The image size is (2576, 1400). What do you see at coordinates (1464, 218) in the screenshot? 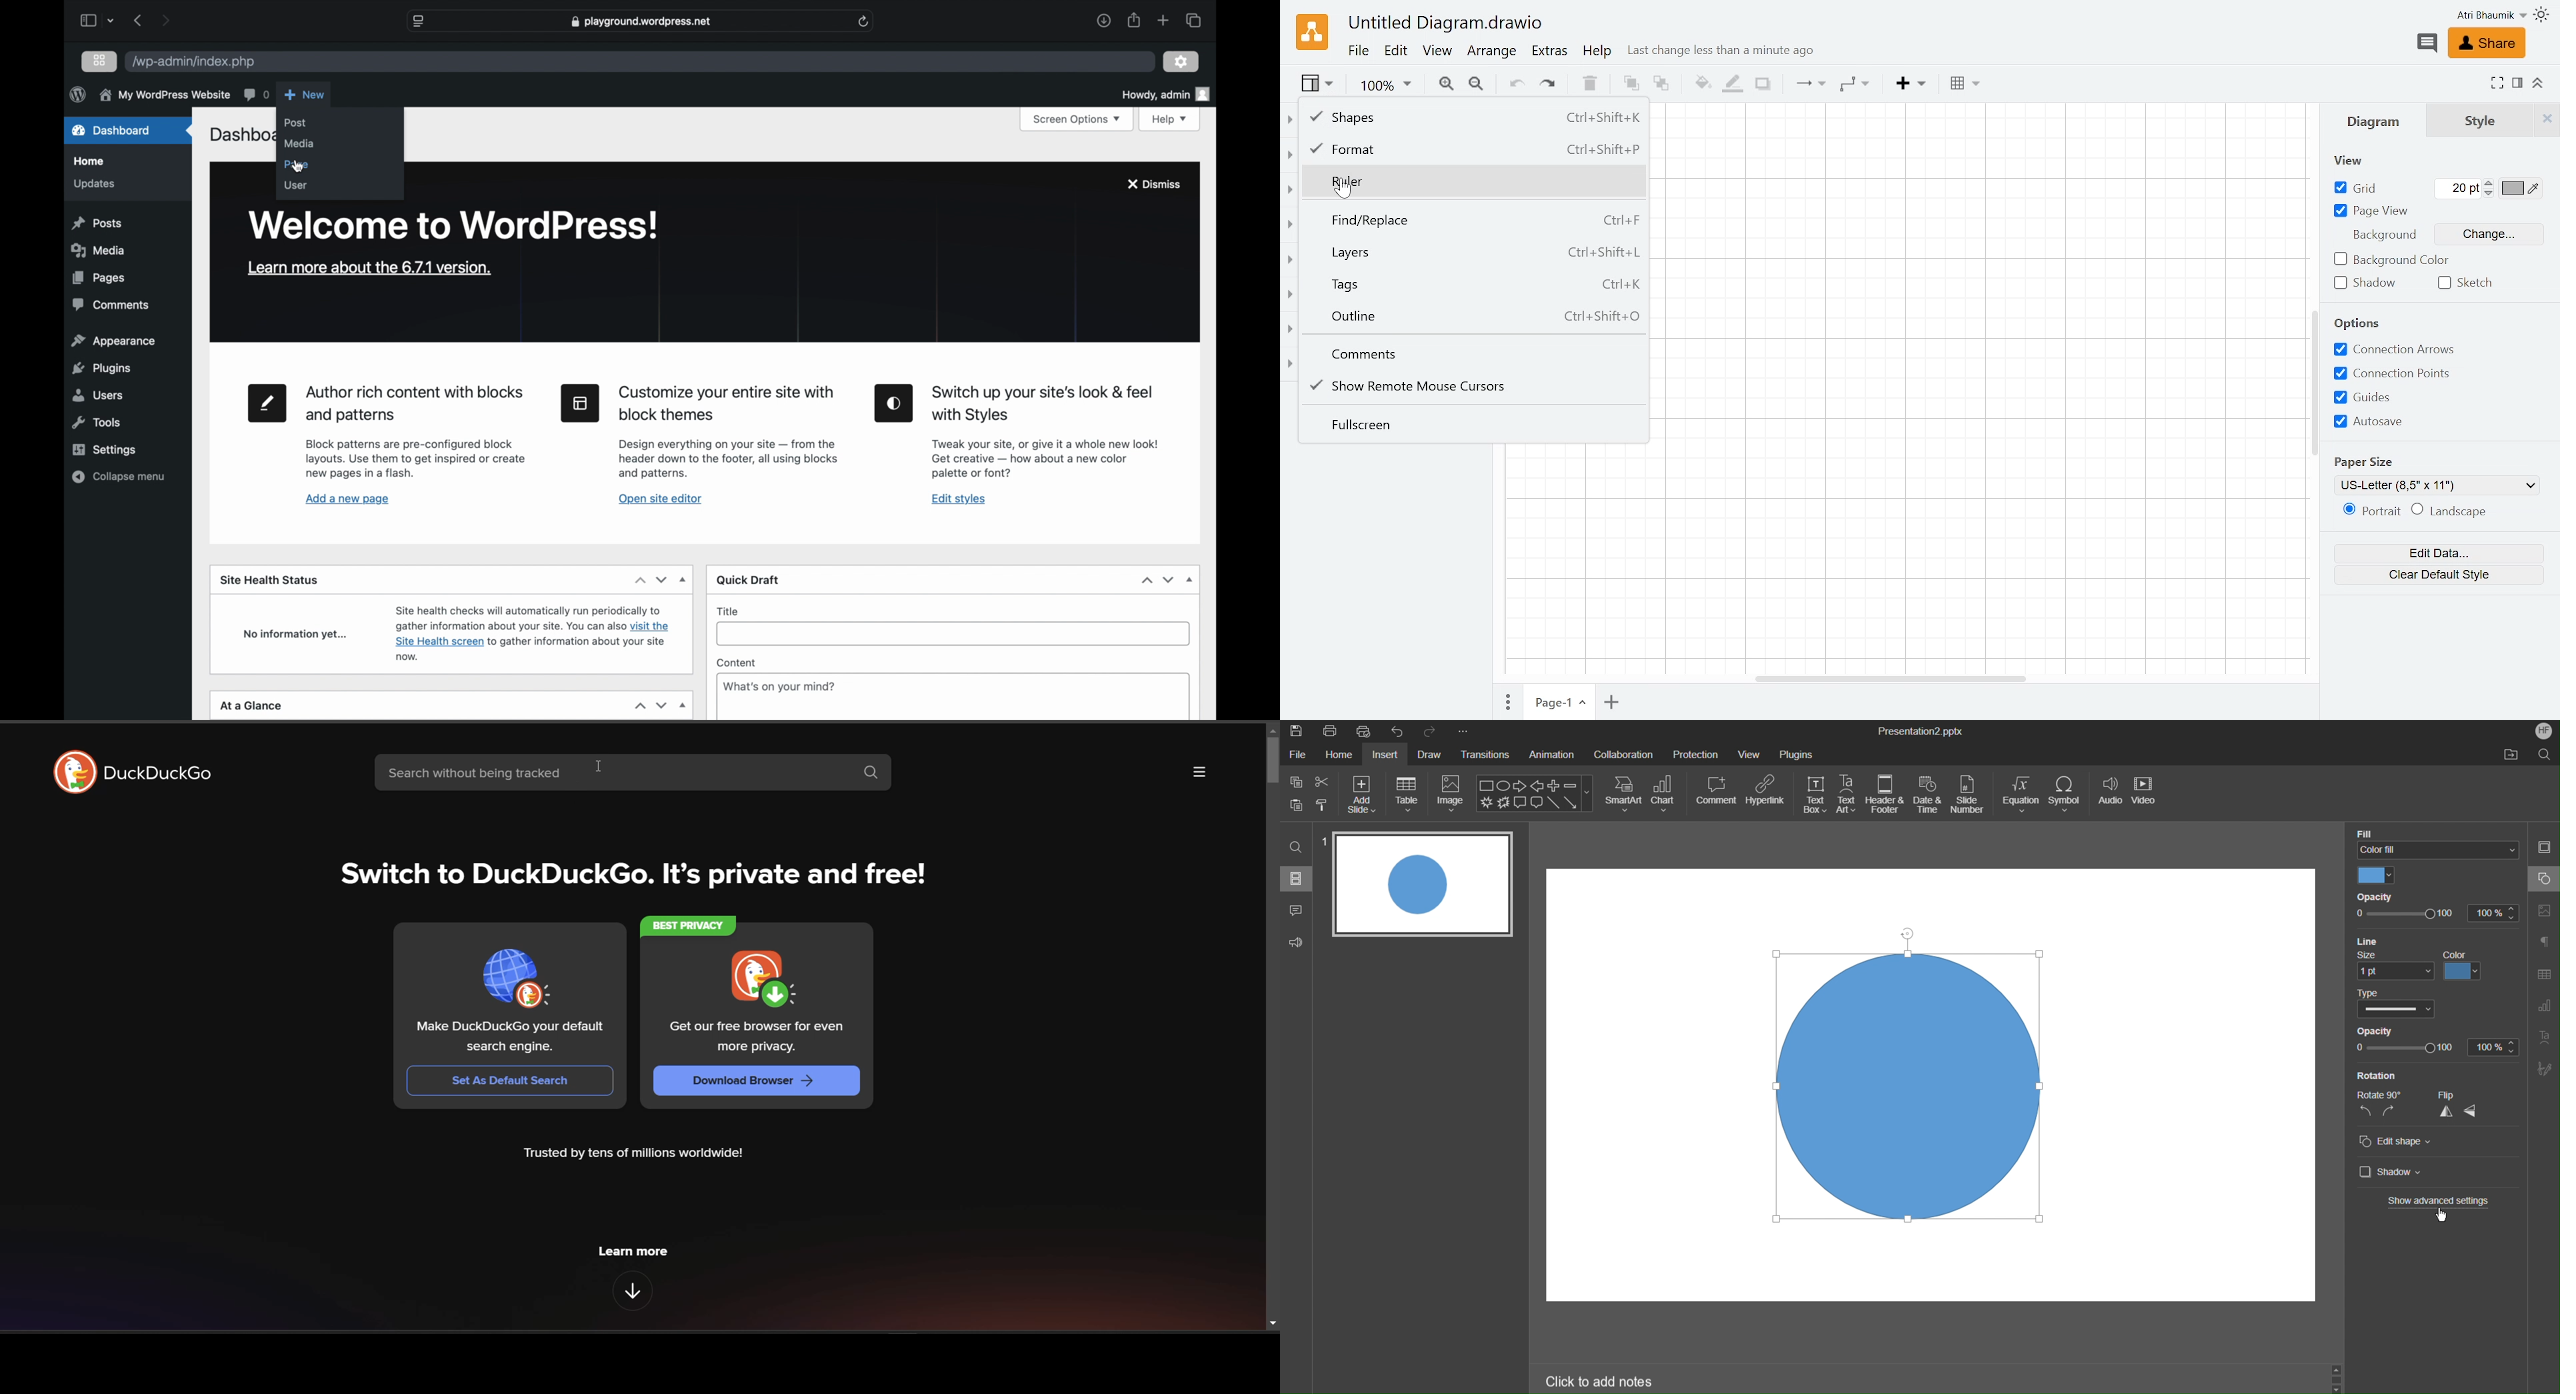
I see `Find replace` at bounding box center [1464, 218].